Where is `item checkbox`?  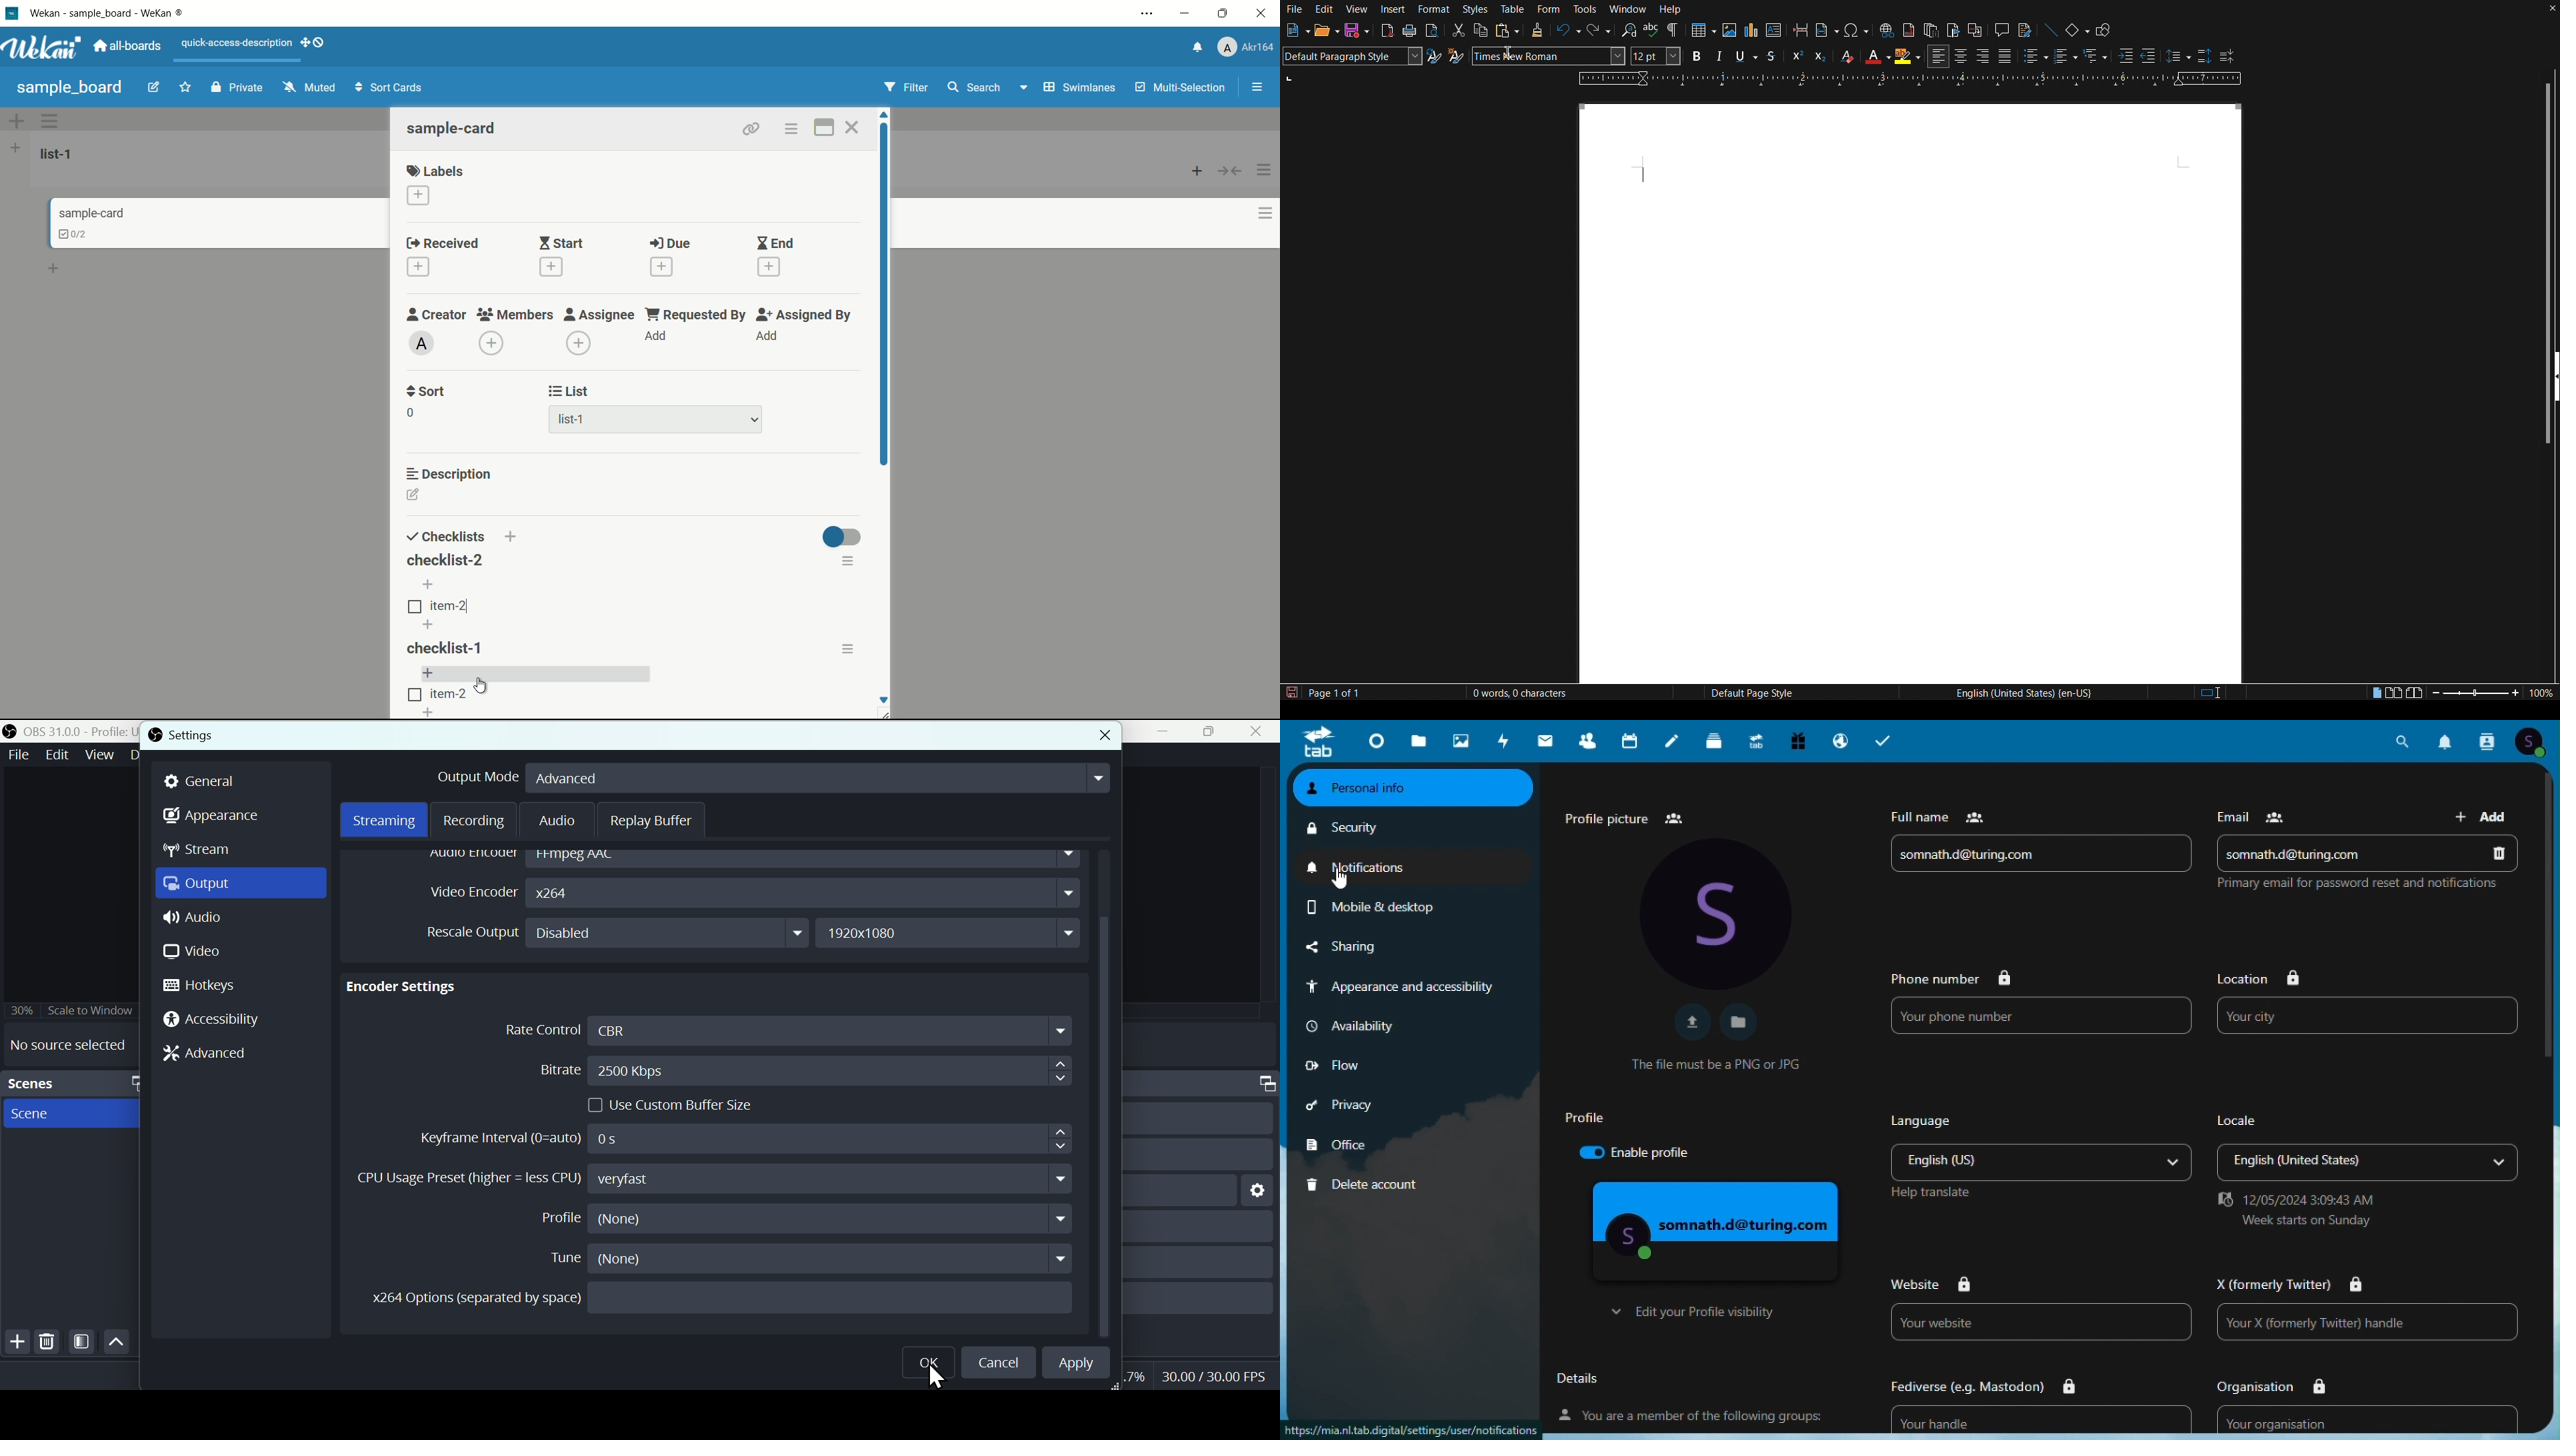
item checkbox is located at coordinates (439, 694).